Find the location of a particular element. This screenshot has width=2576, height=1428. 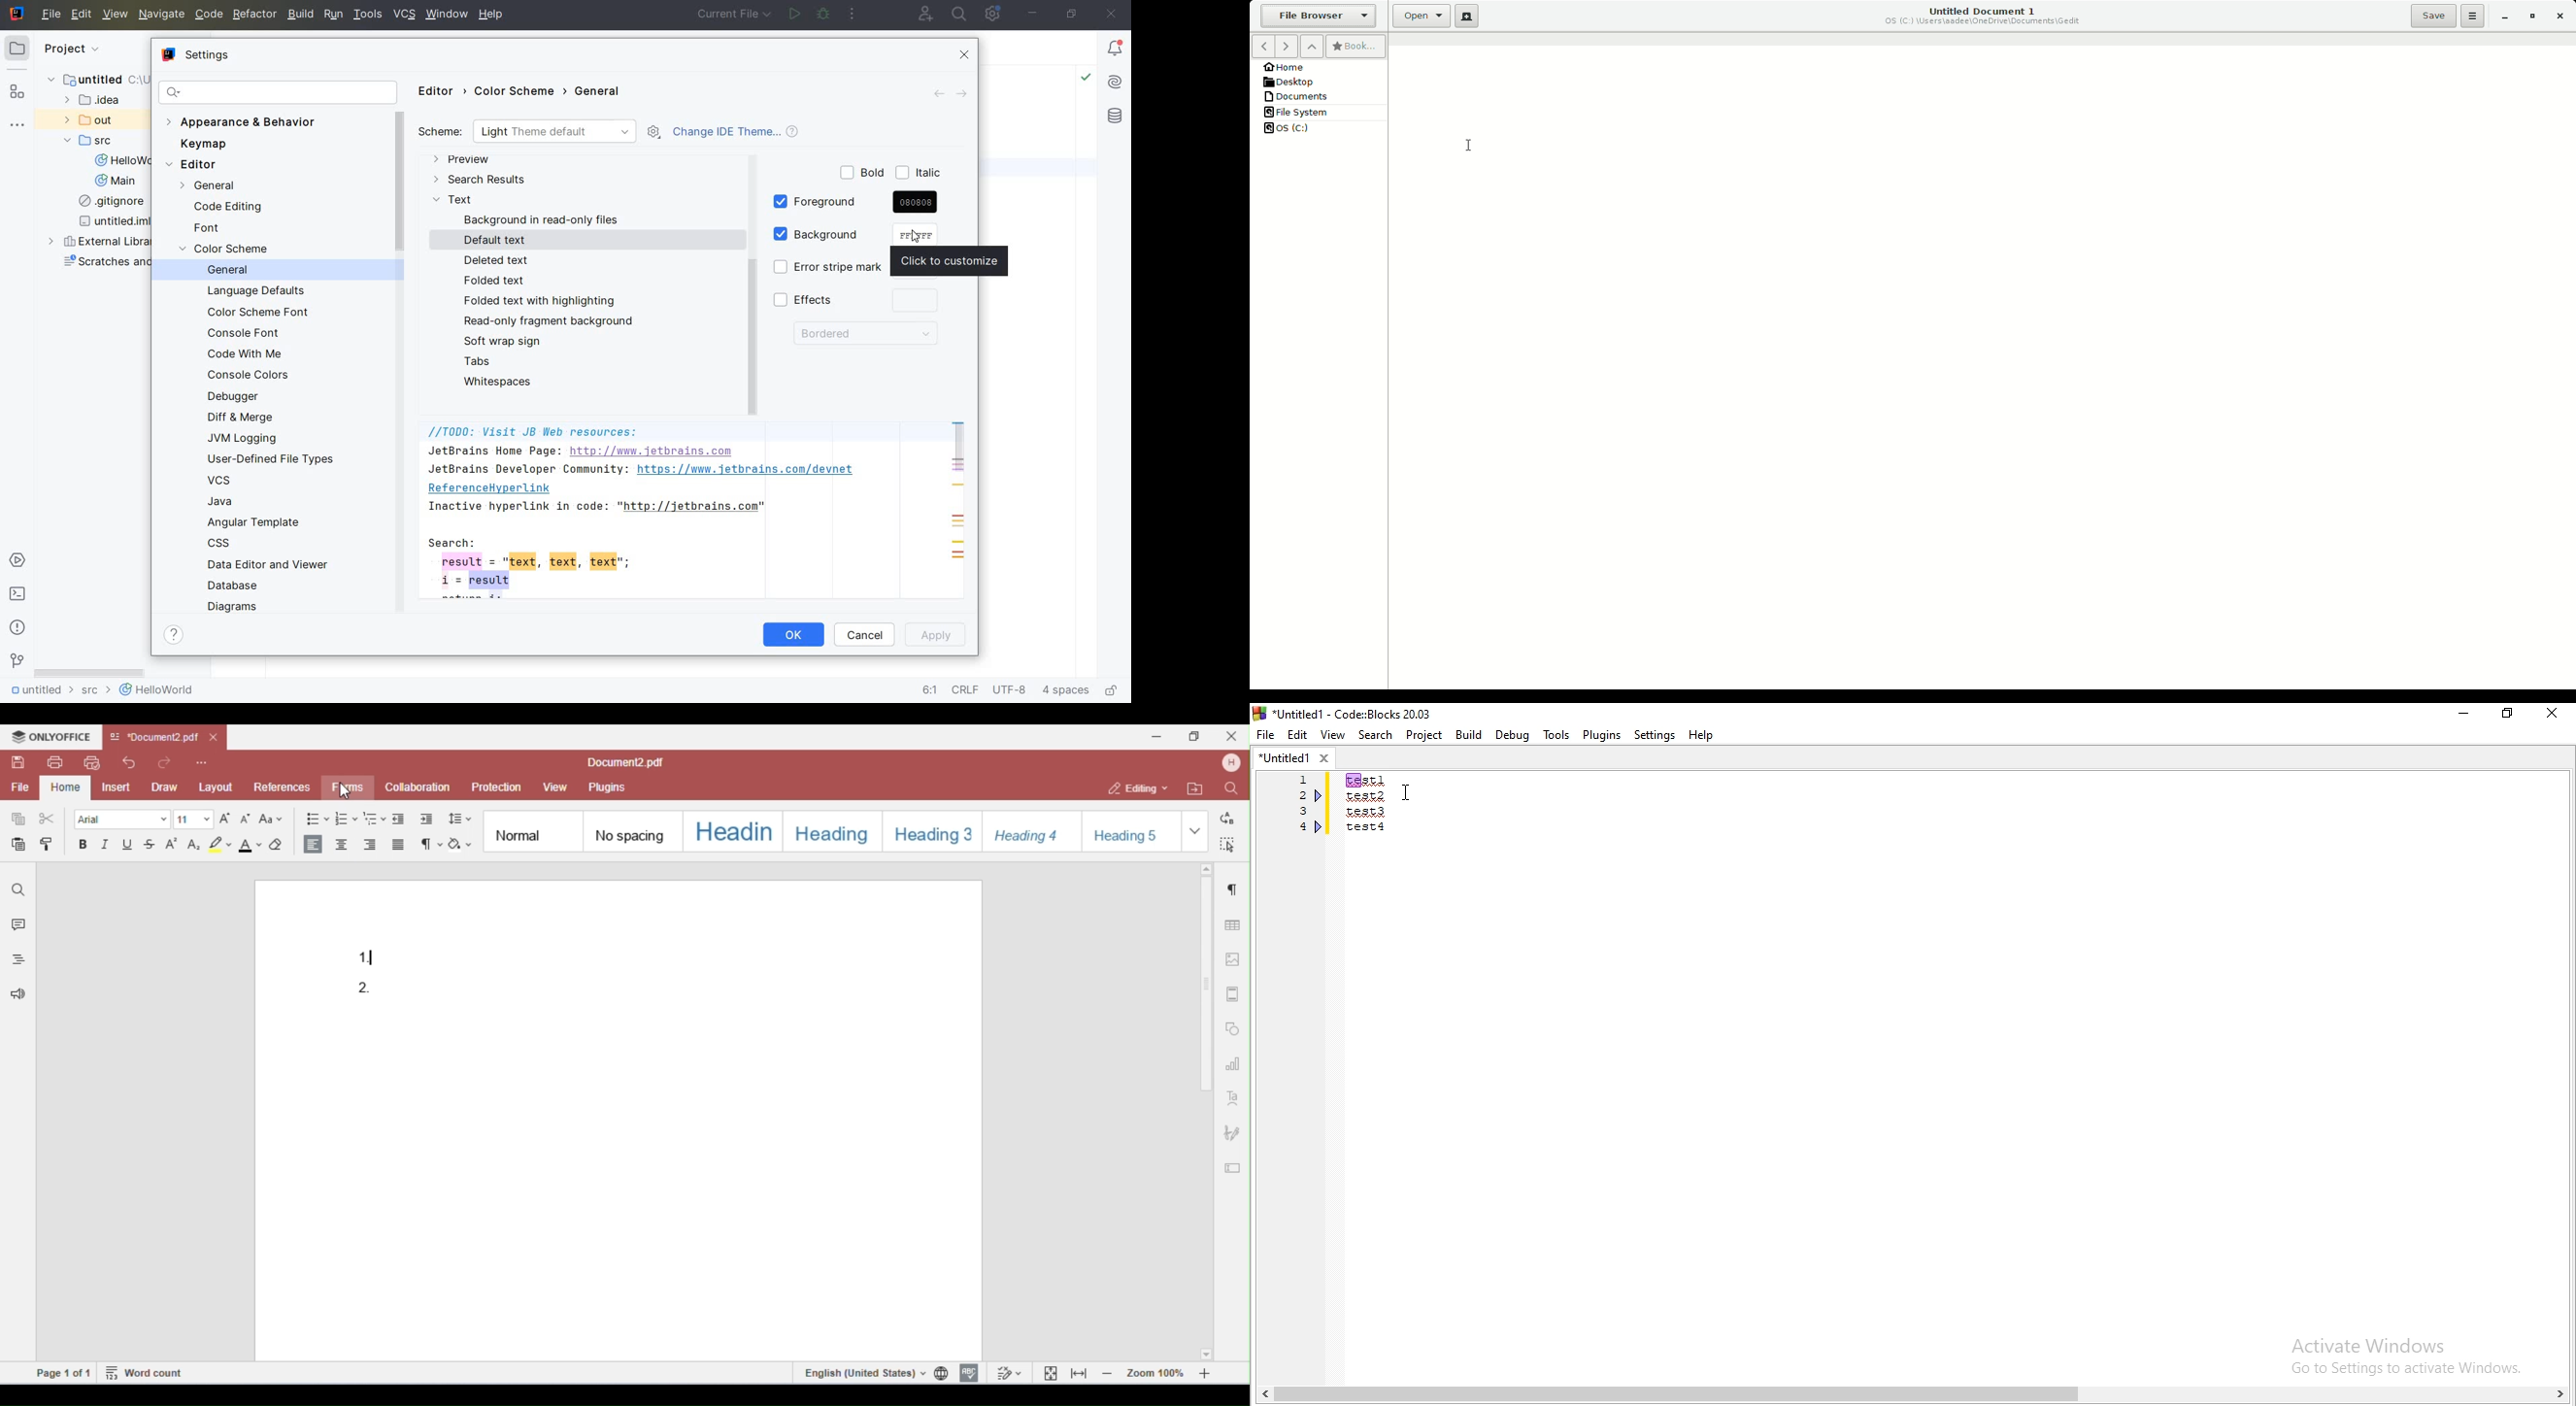

VCS is located at coordinates (220, 480).